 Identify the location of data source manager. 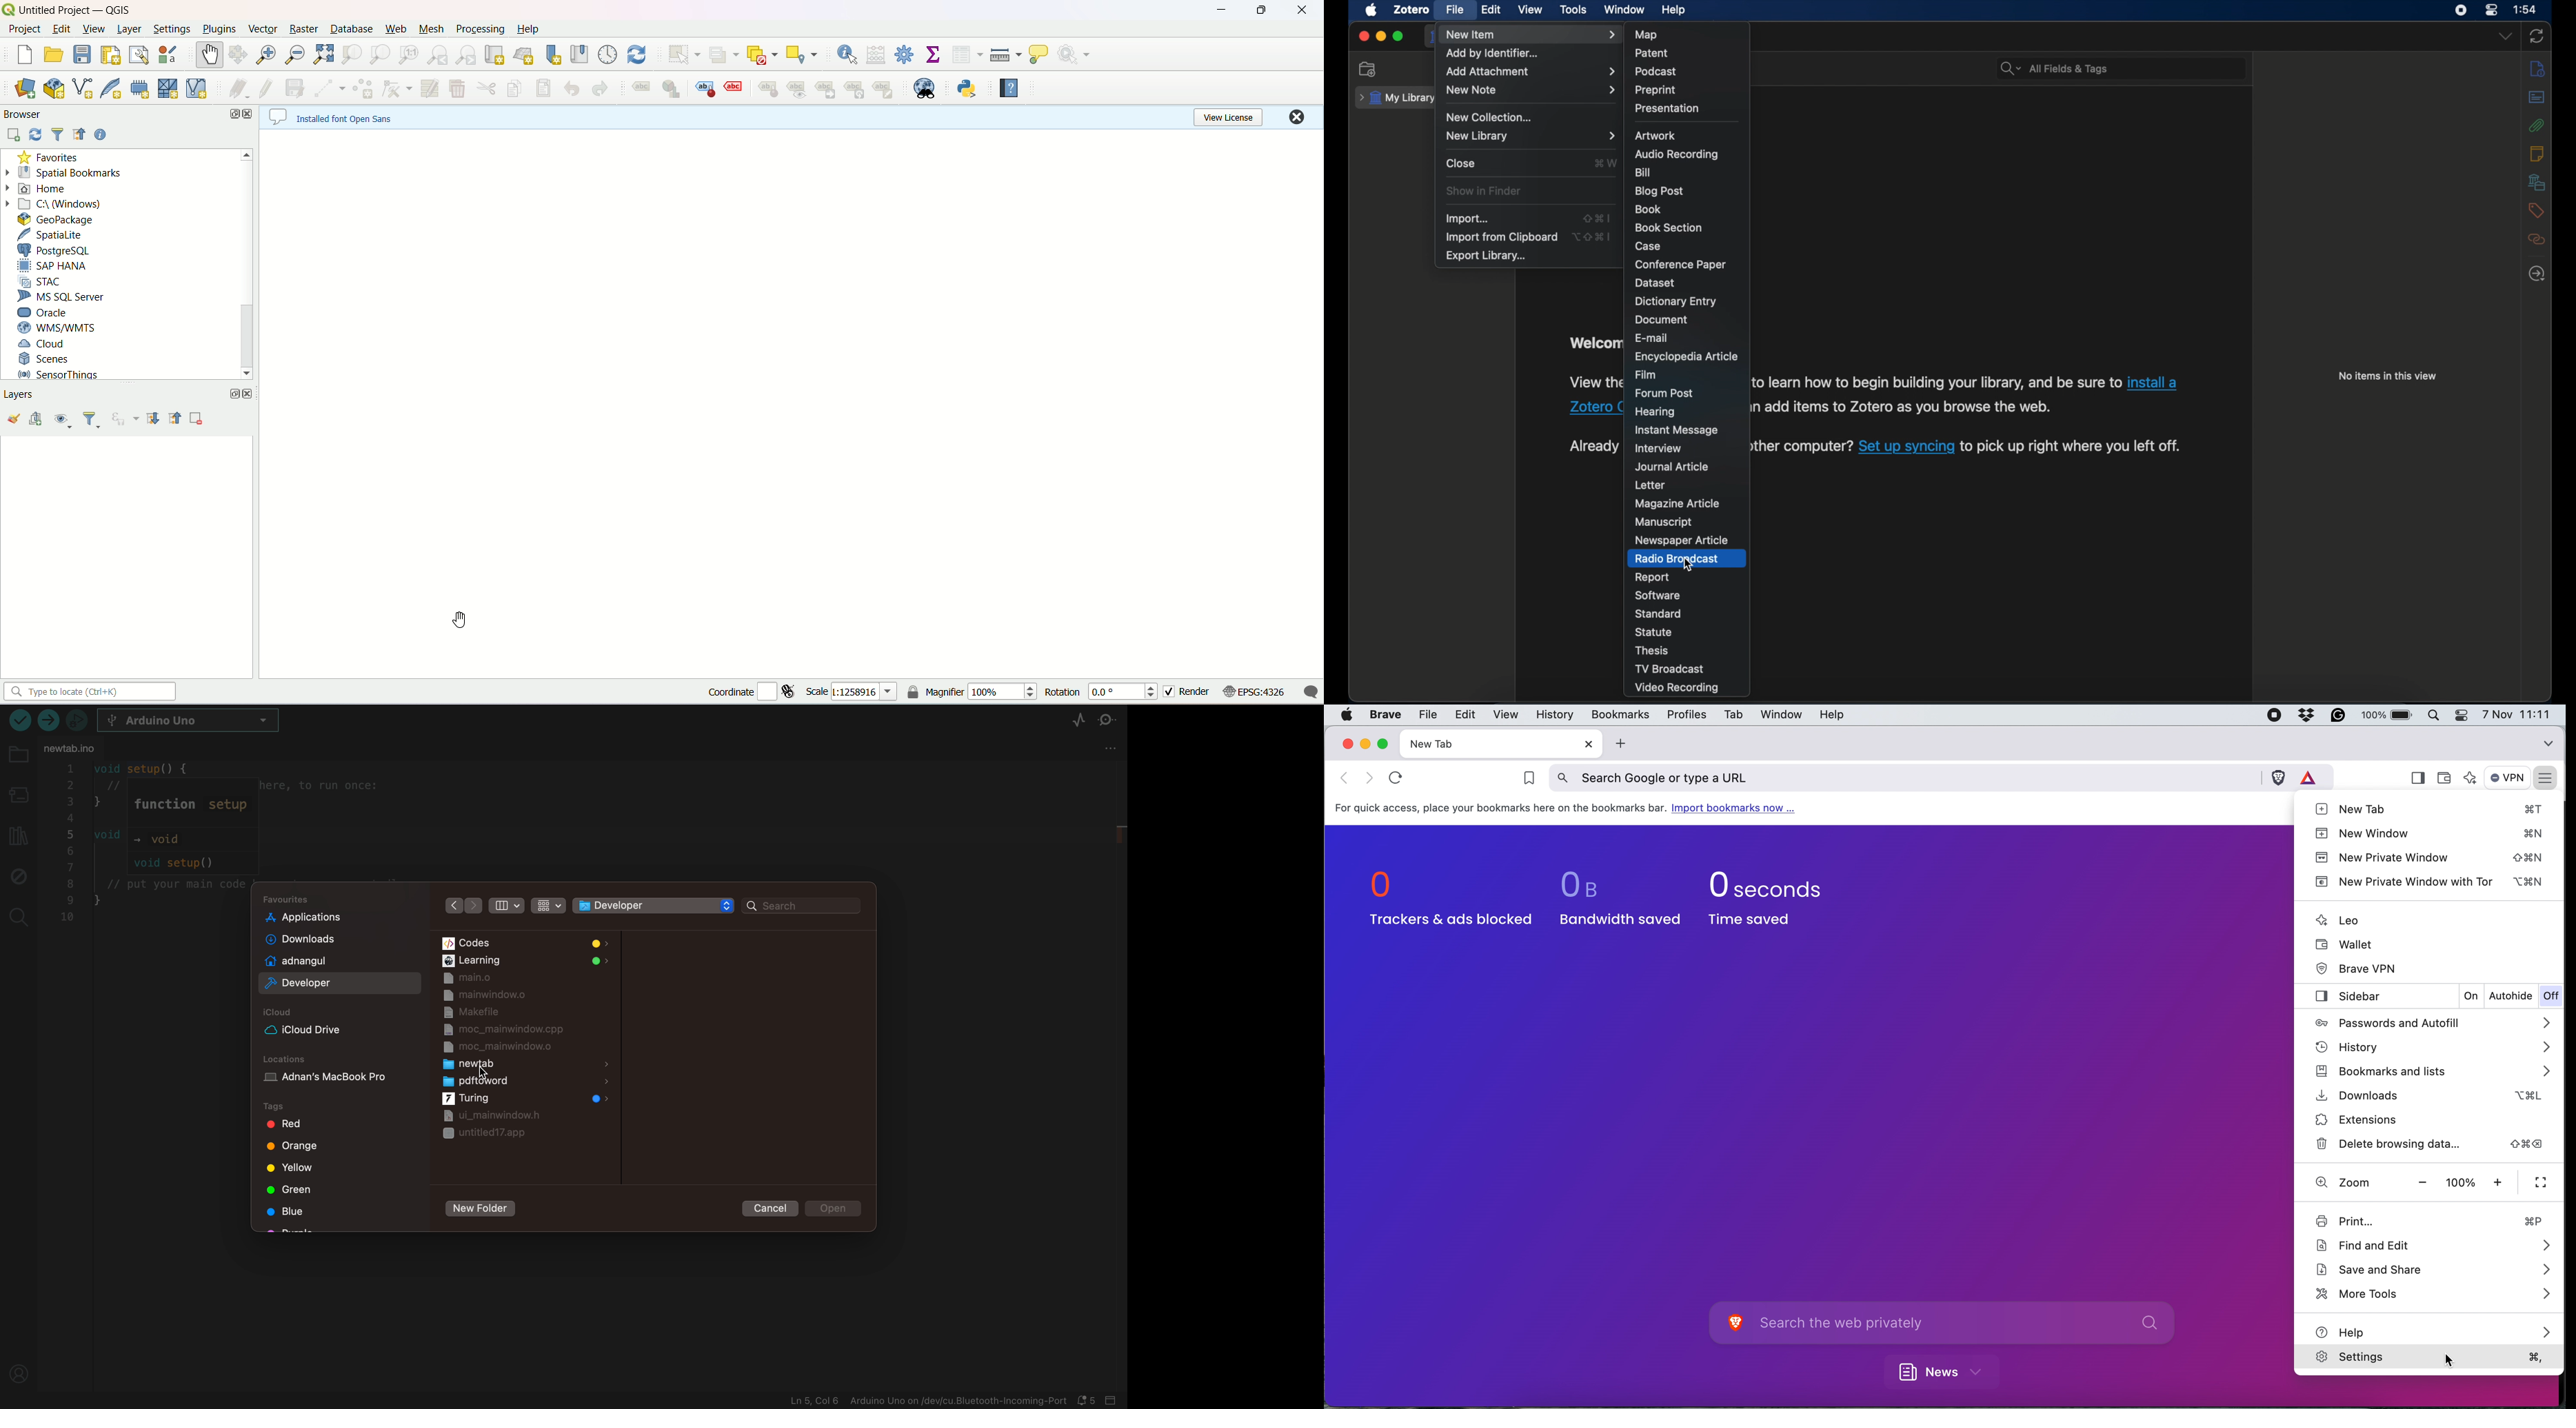
(23, 90).